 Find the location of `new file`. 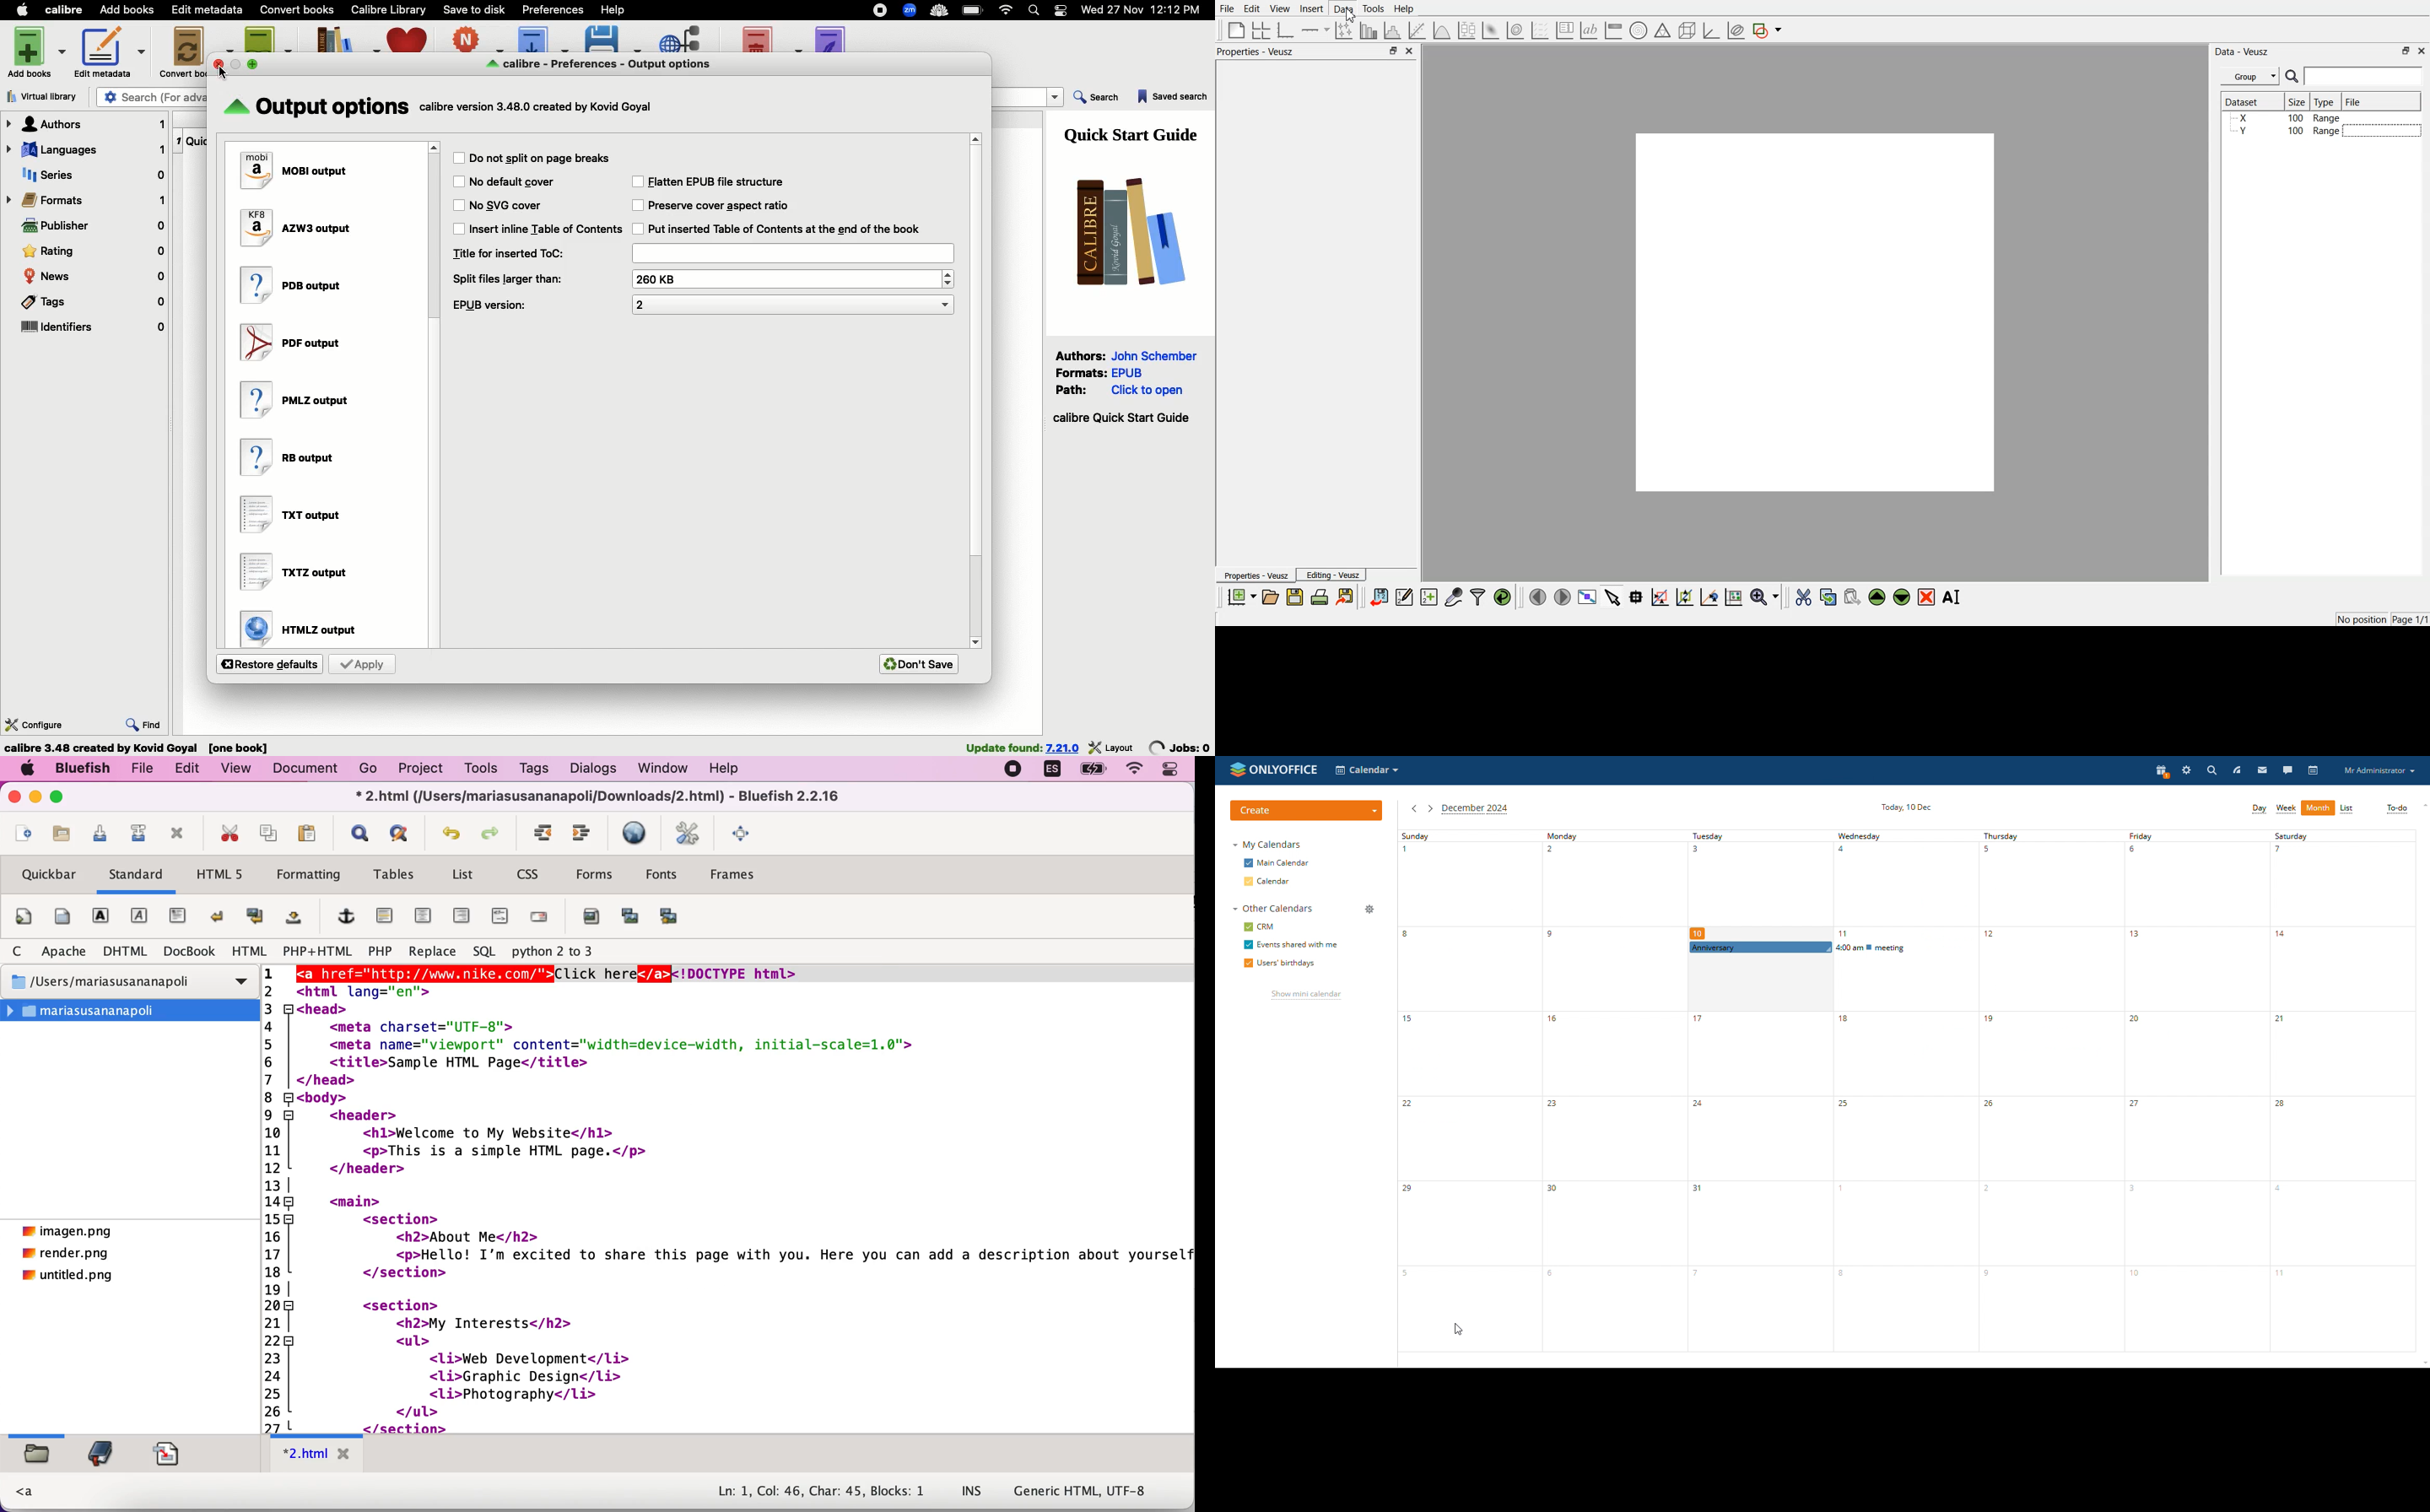

new file is located at coordinates (24, 833).